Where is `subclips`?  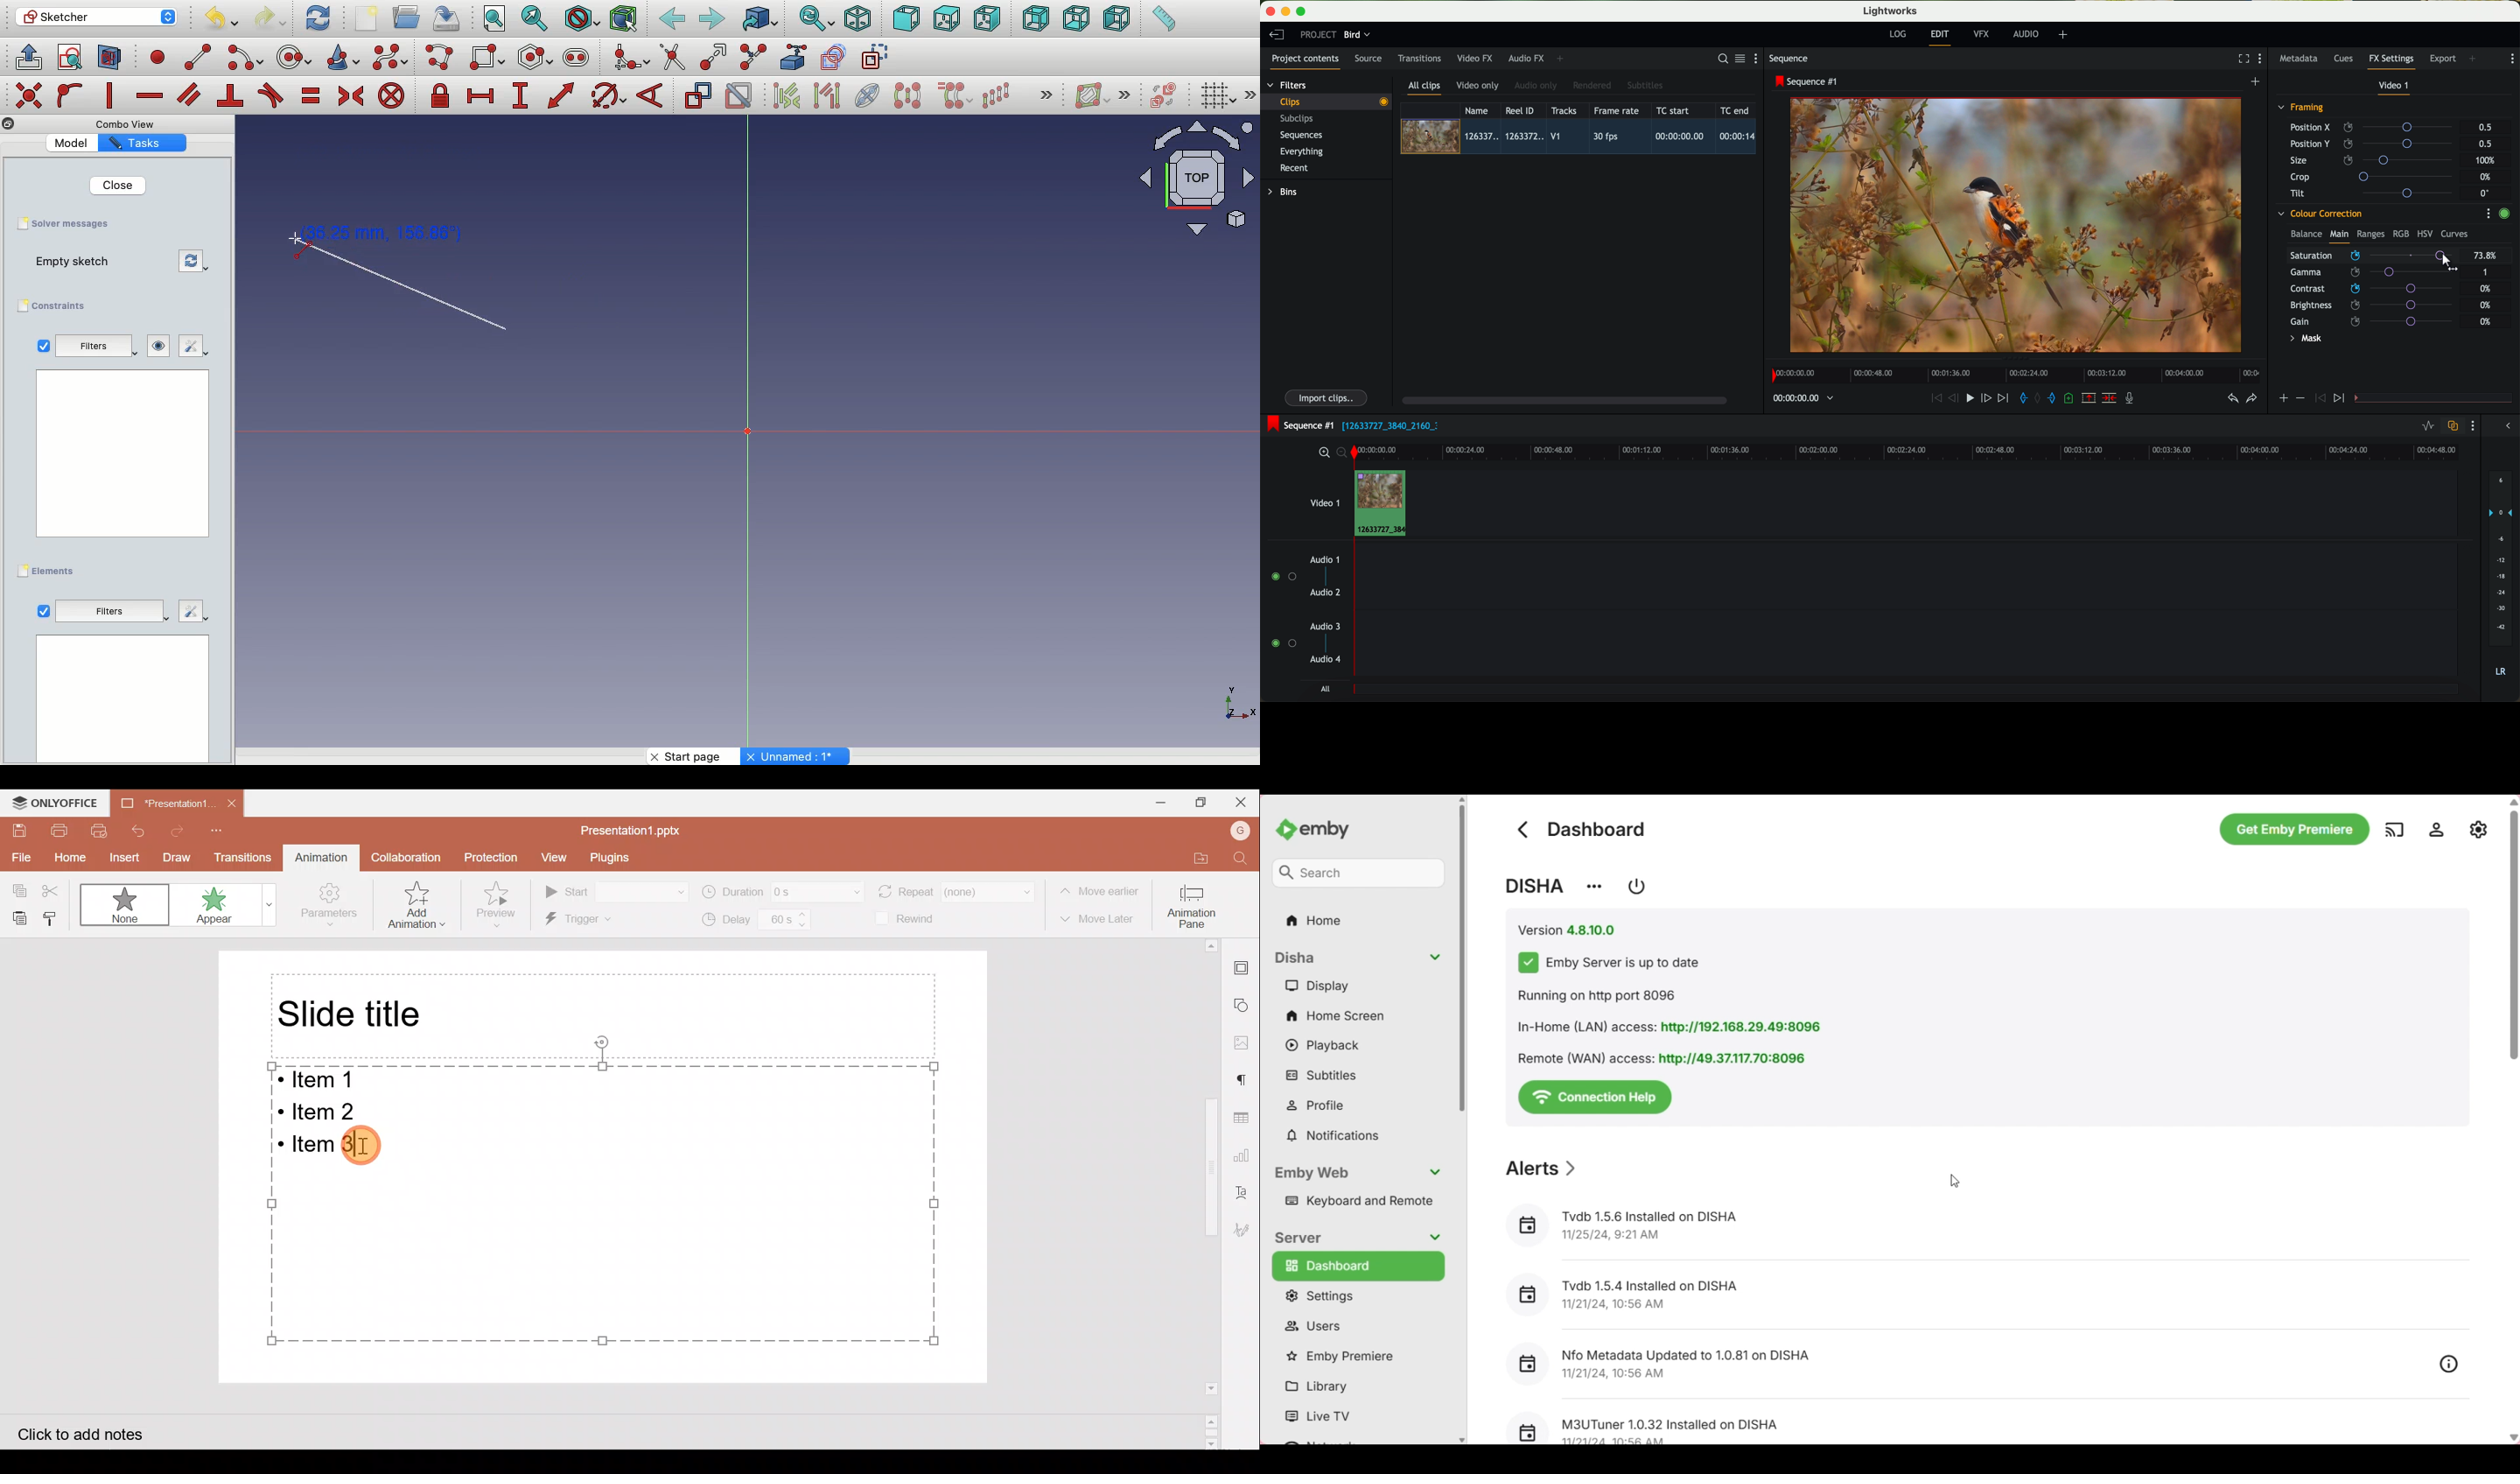
subclips is located at coordinates (1299, 119).